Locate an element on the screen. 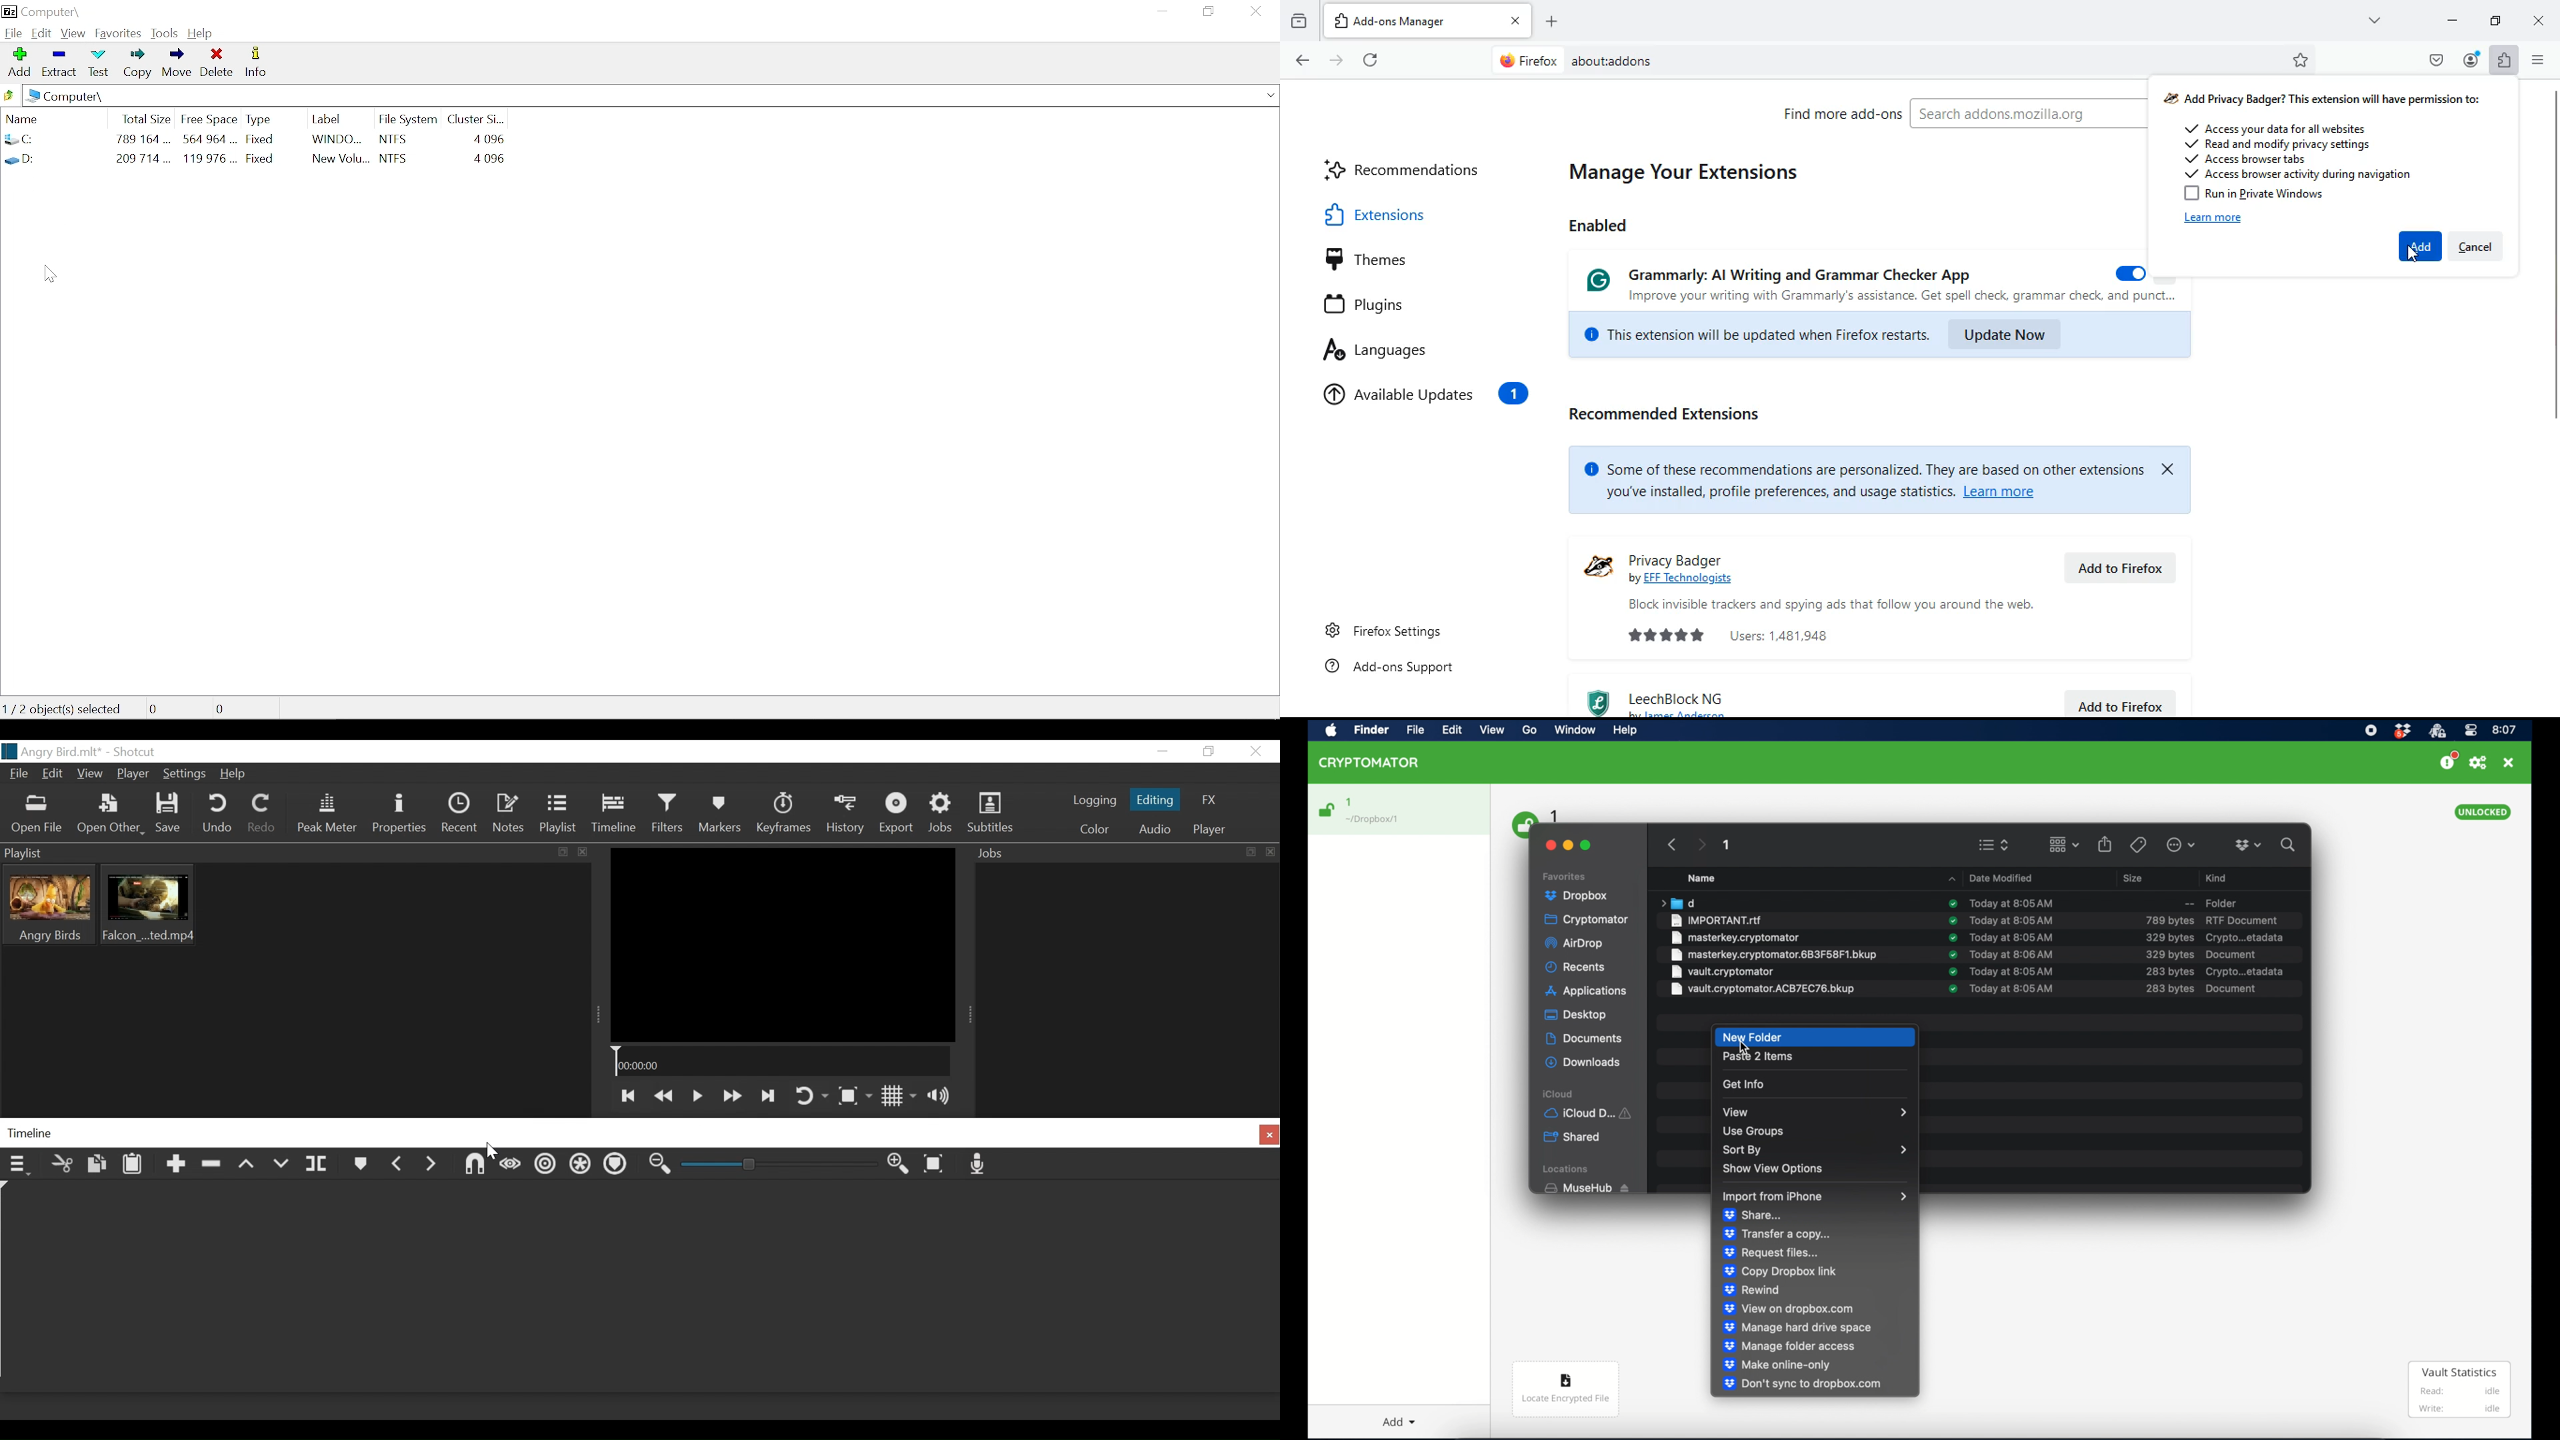  manage your extensions is located at coordinates (1682, 171).